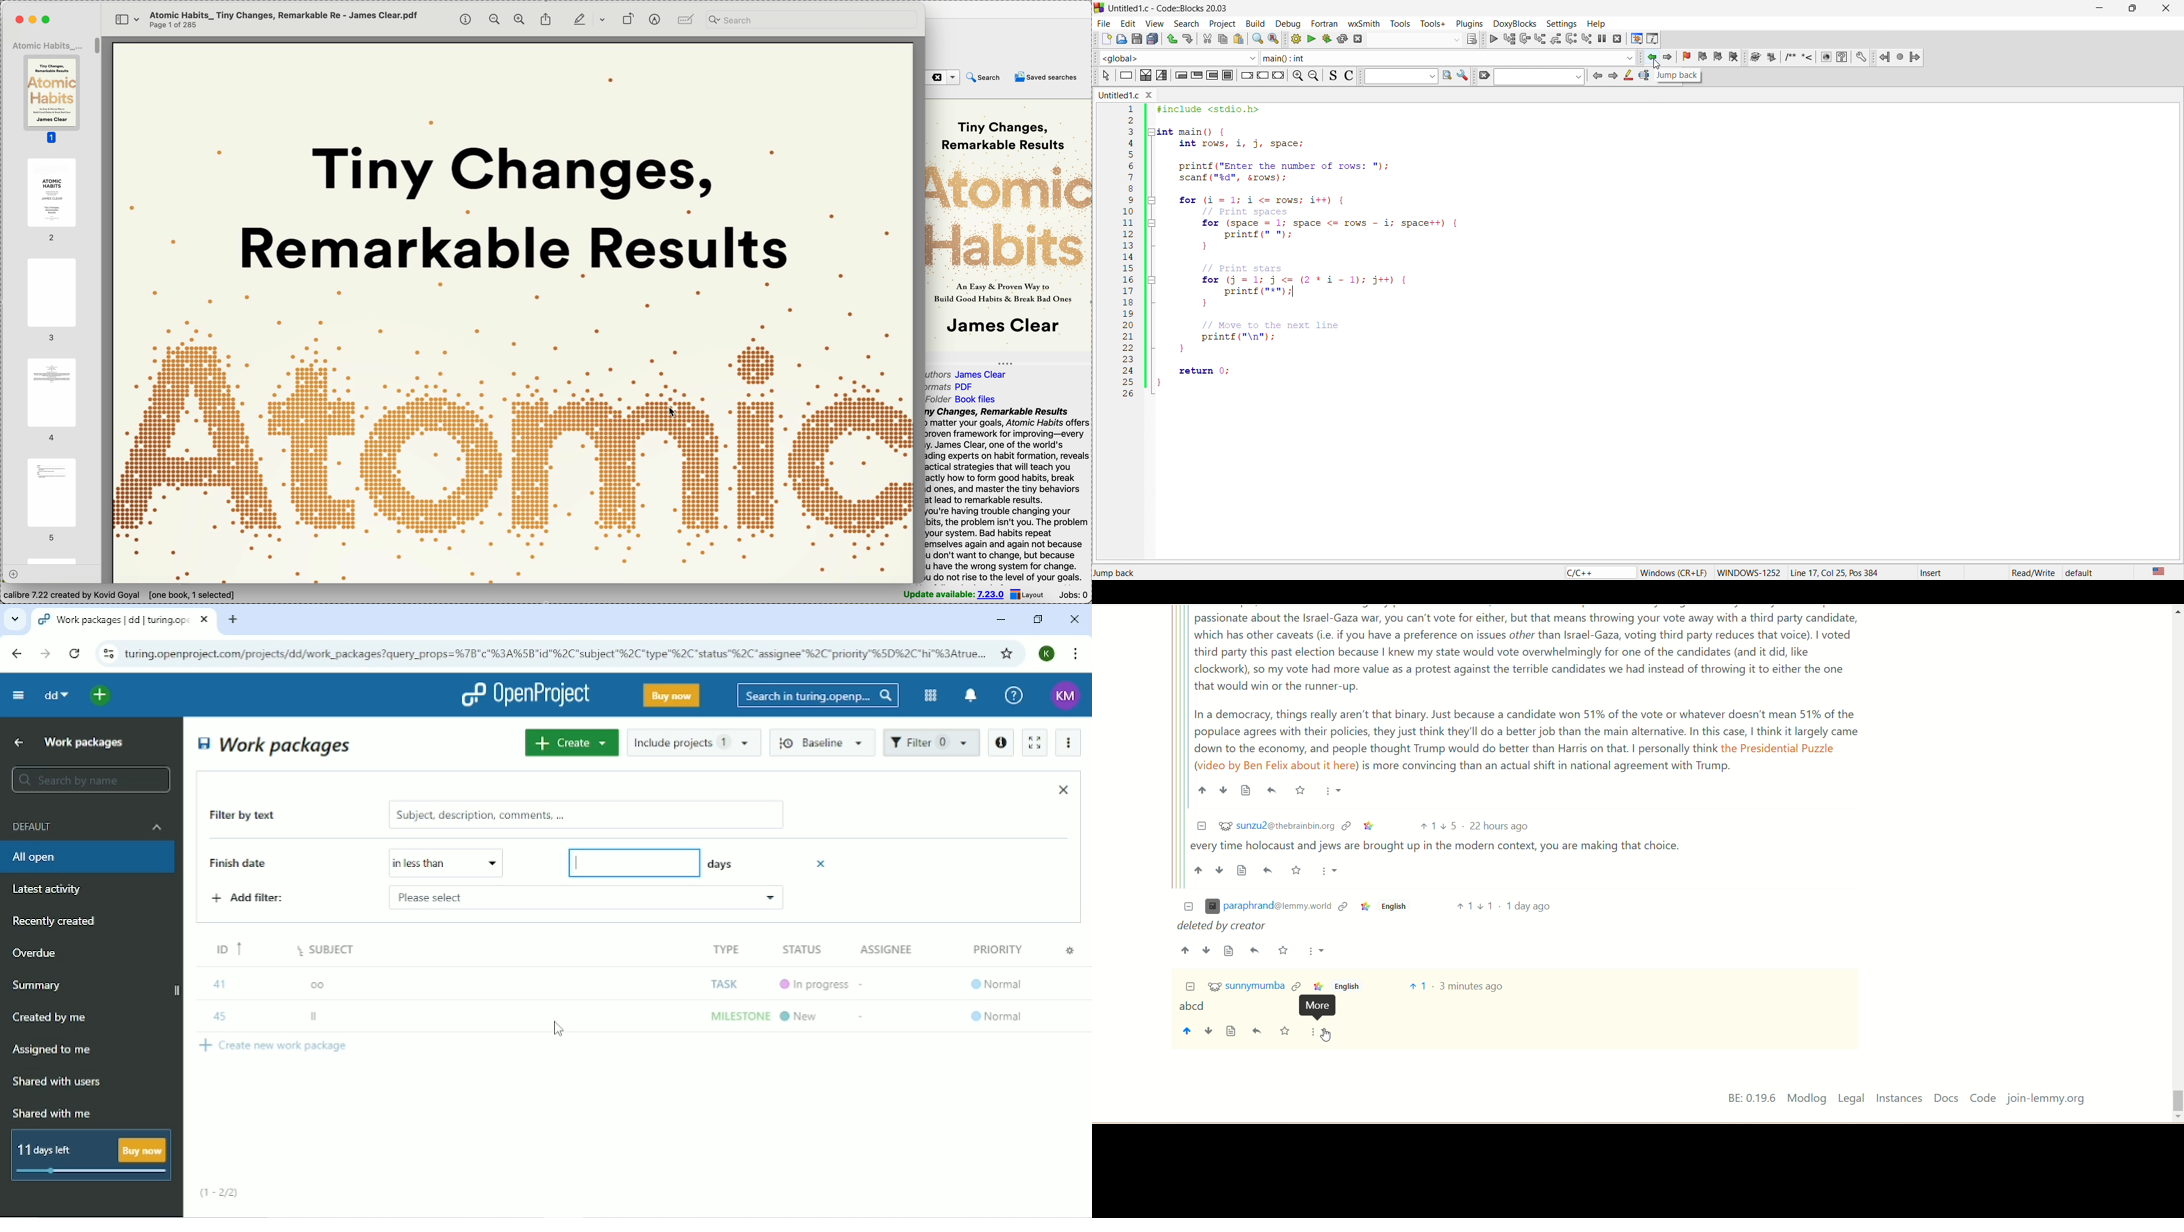  Describe the element at coordinates (1186, 1033) in the screenshot. I see `upvote` at that location.